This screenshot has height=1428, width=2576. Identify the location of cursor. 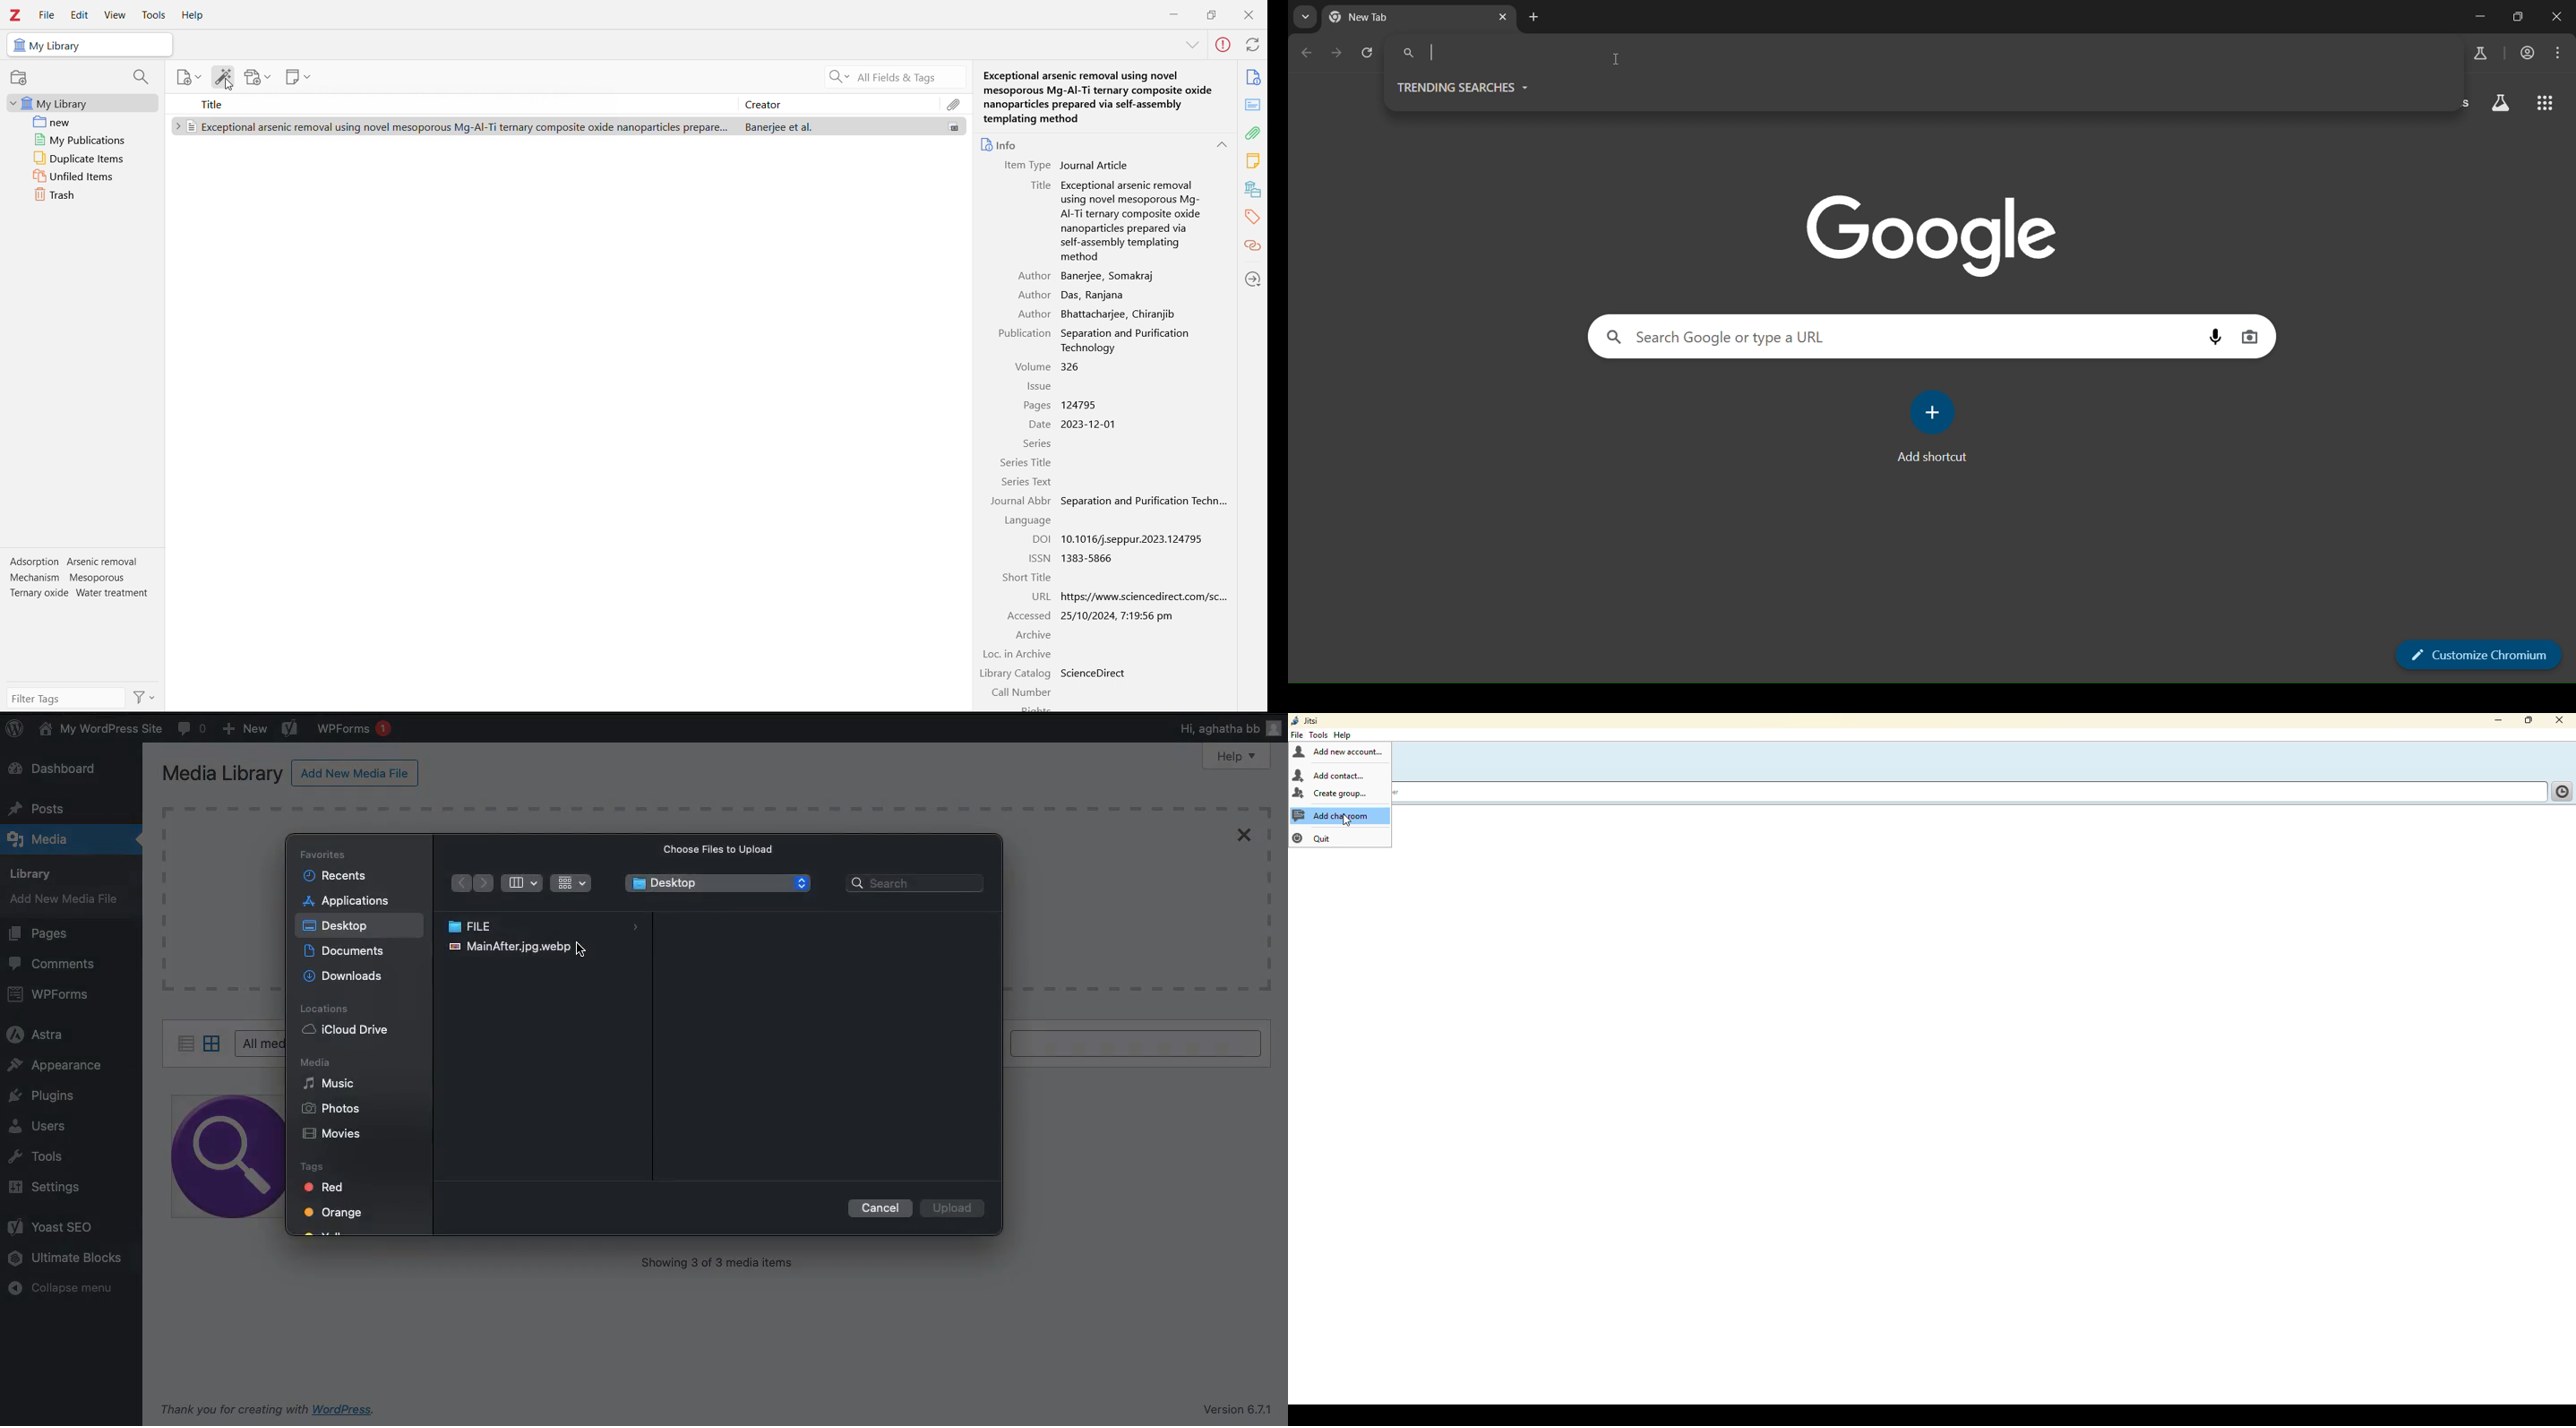
(1619, 59).